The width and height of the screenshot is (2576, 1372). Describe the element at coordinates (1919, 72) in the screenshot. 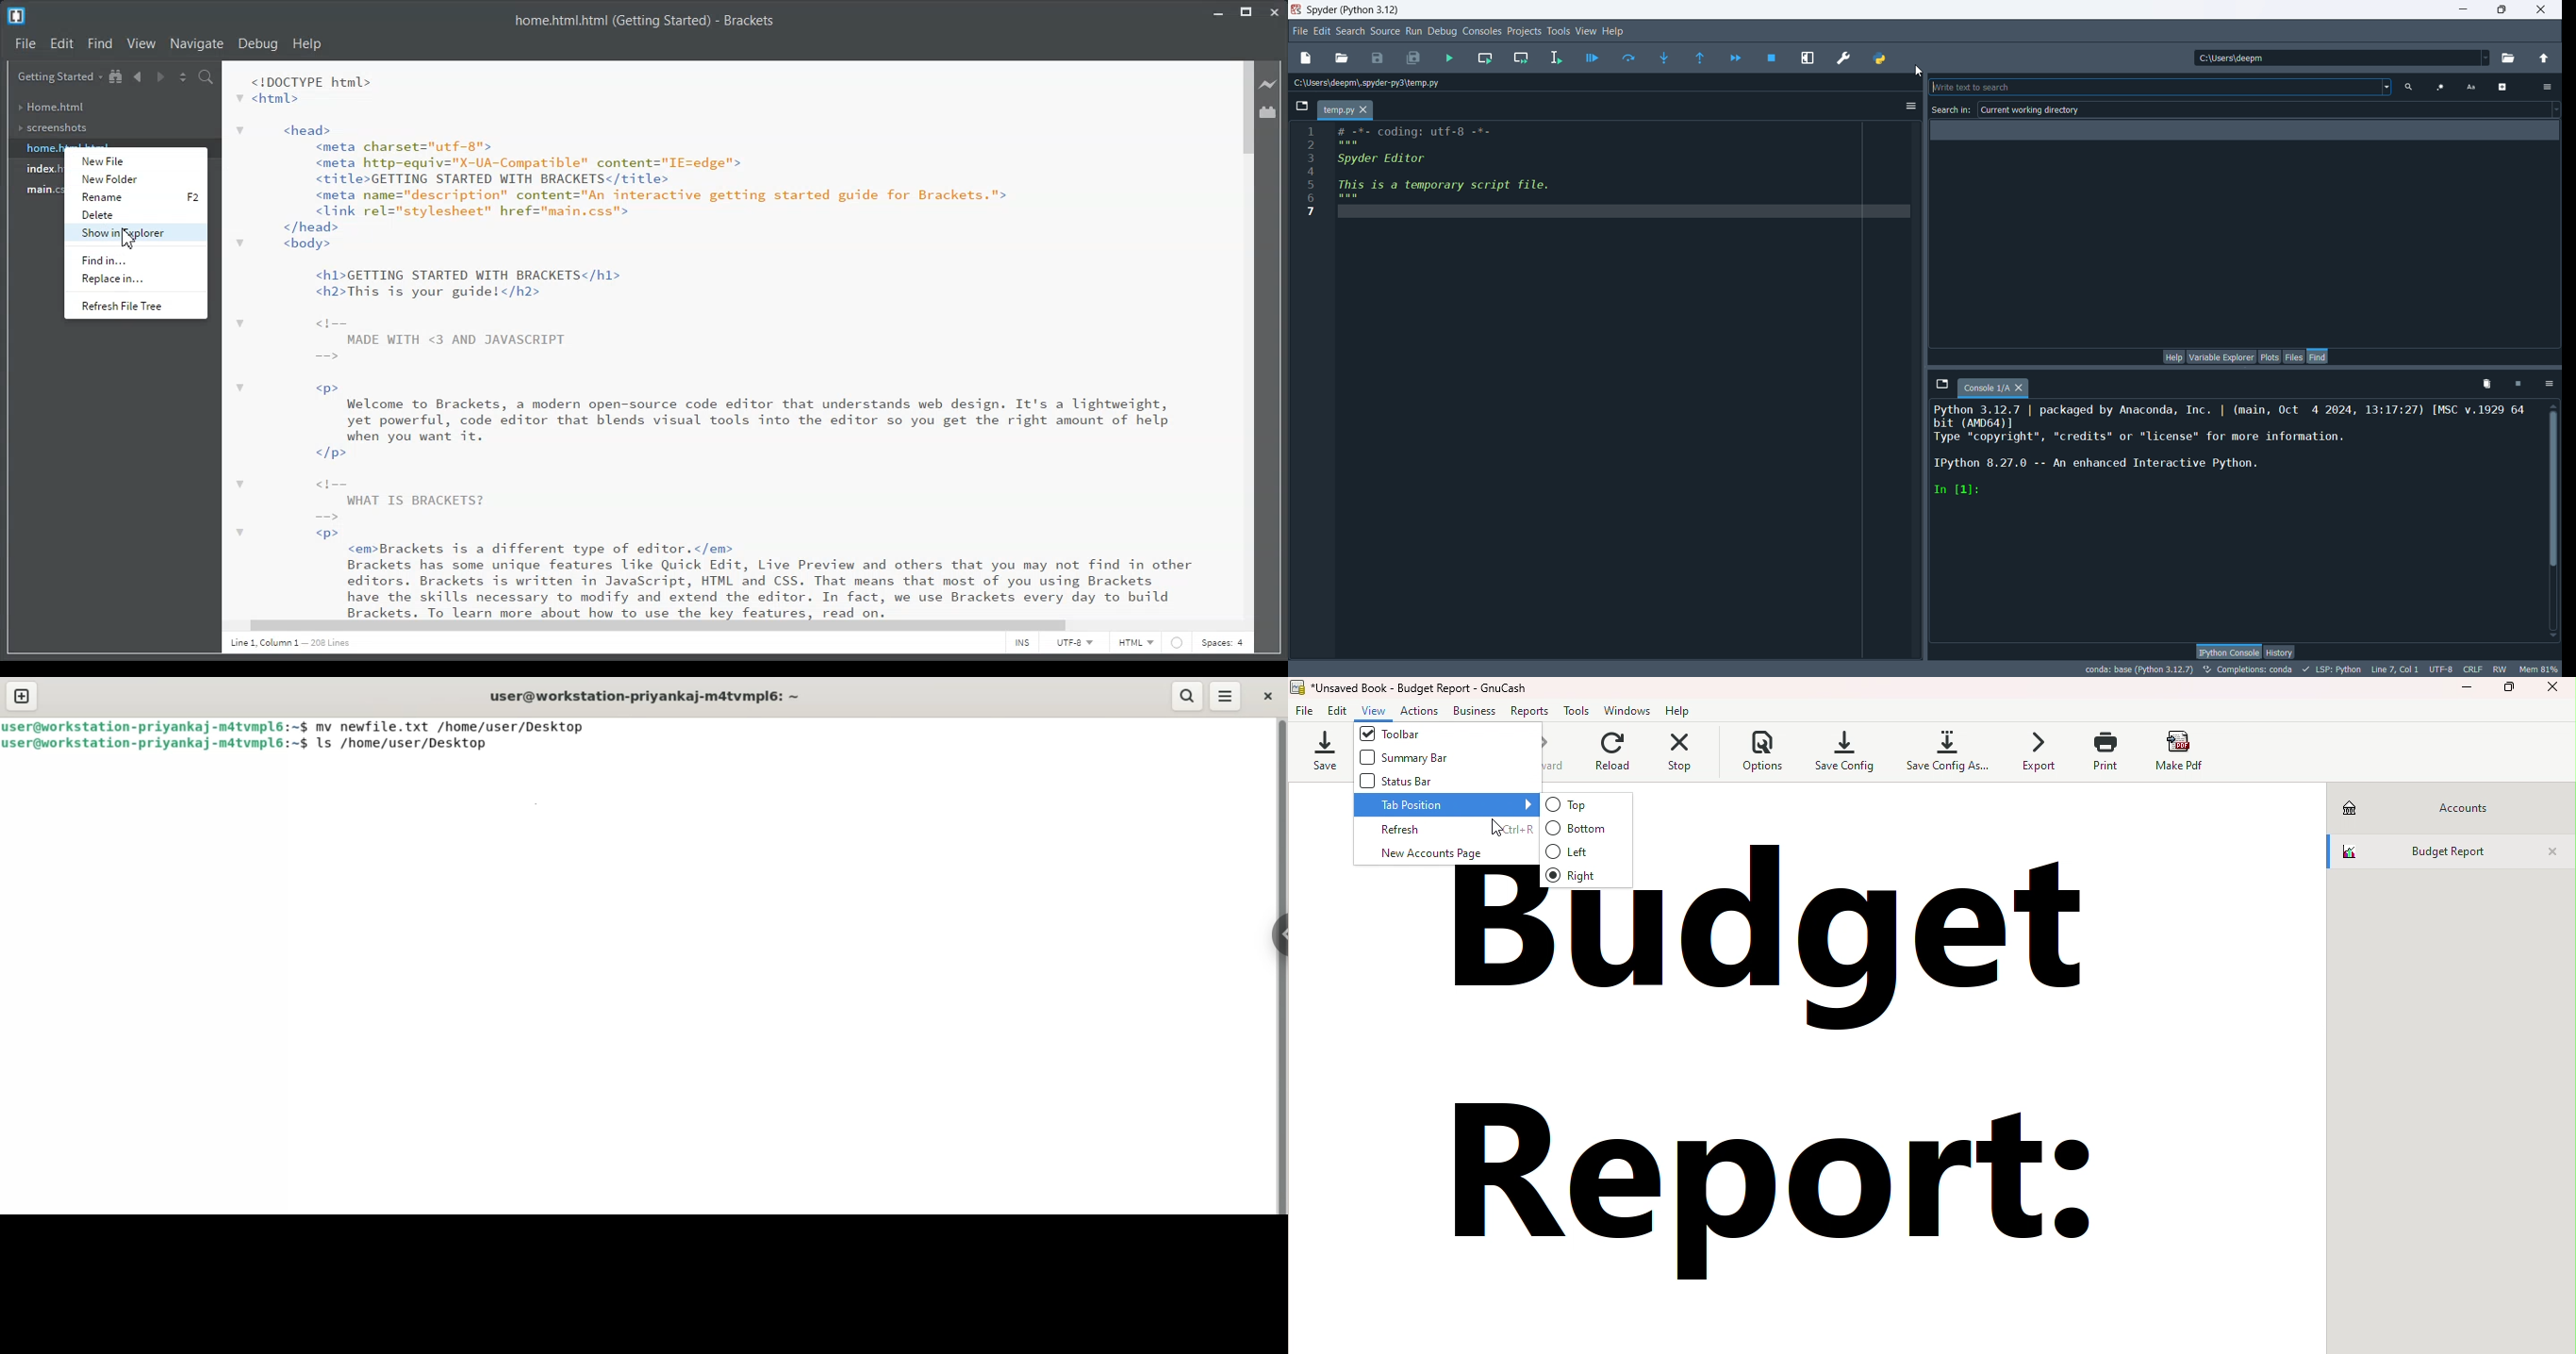

I see `cursor` at that location.